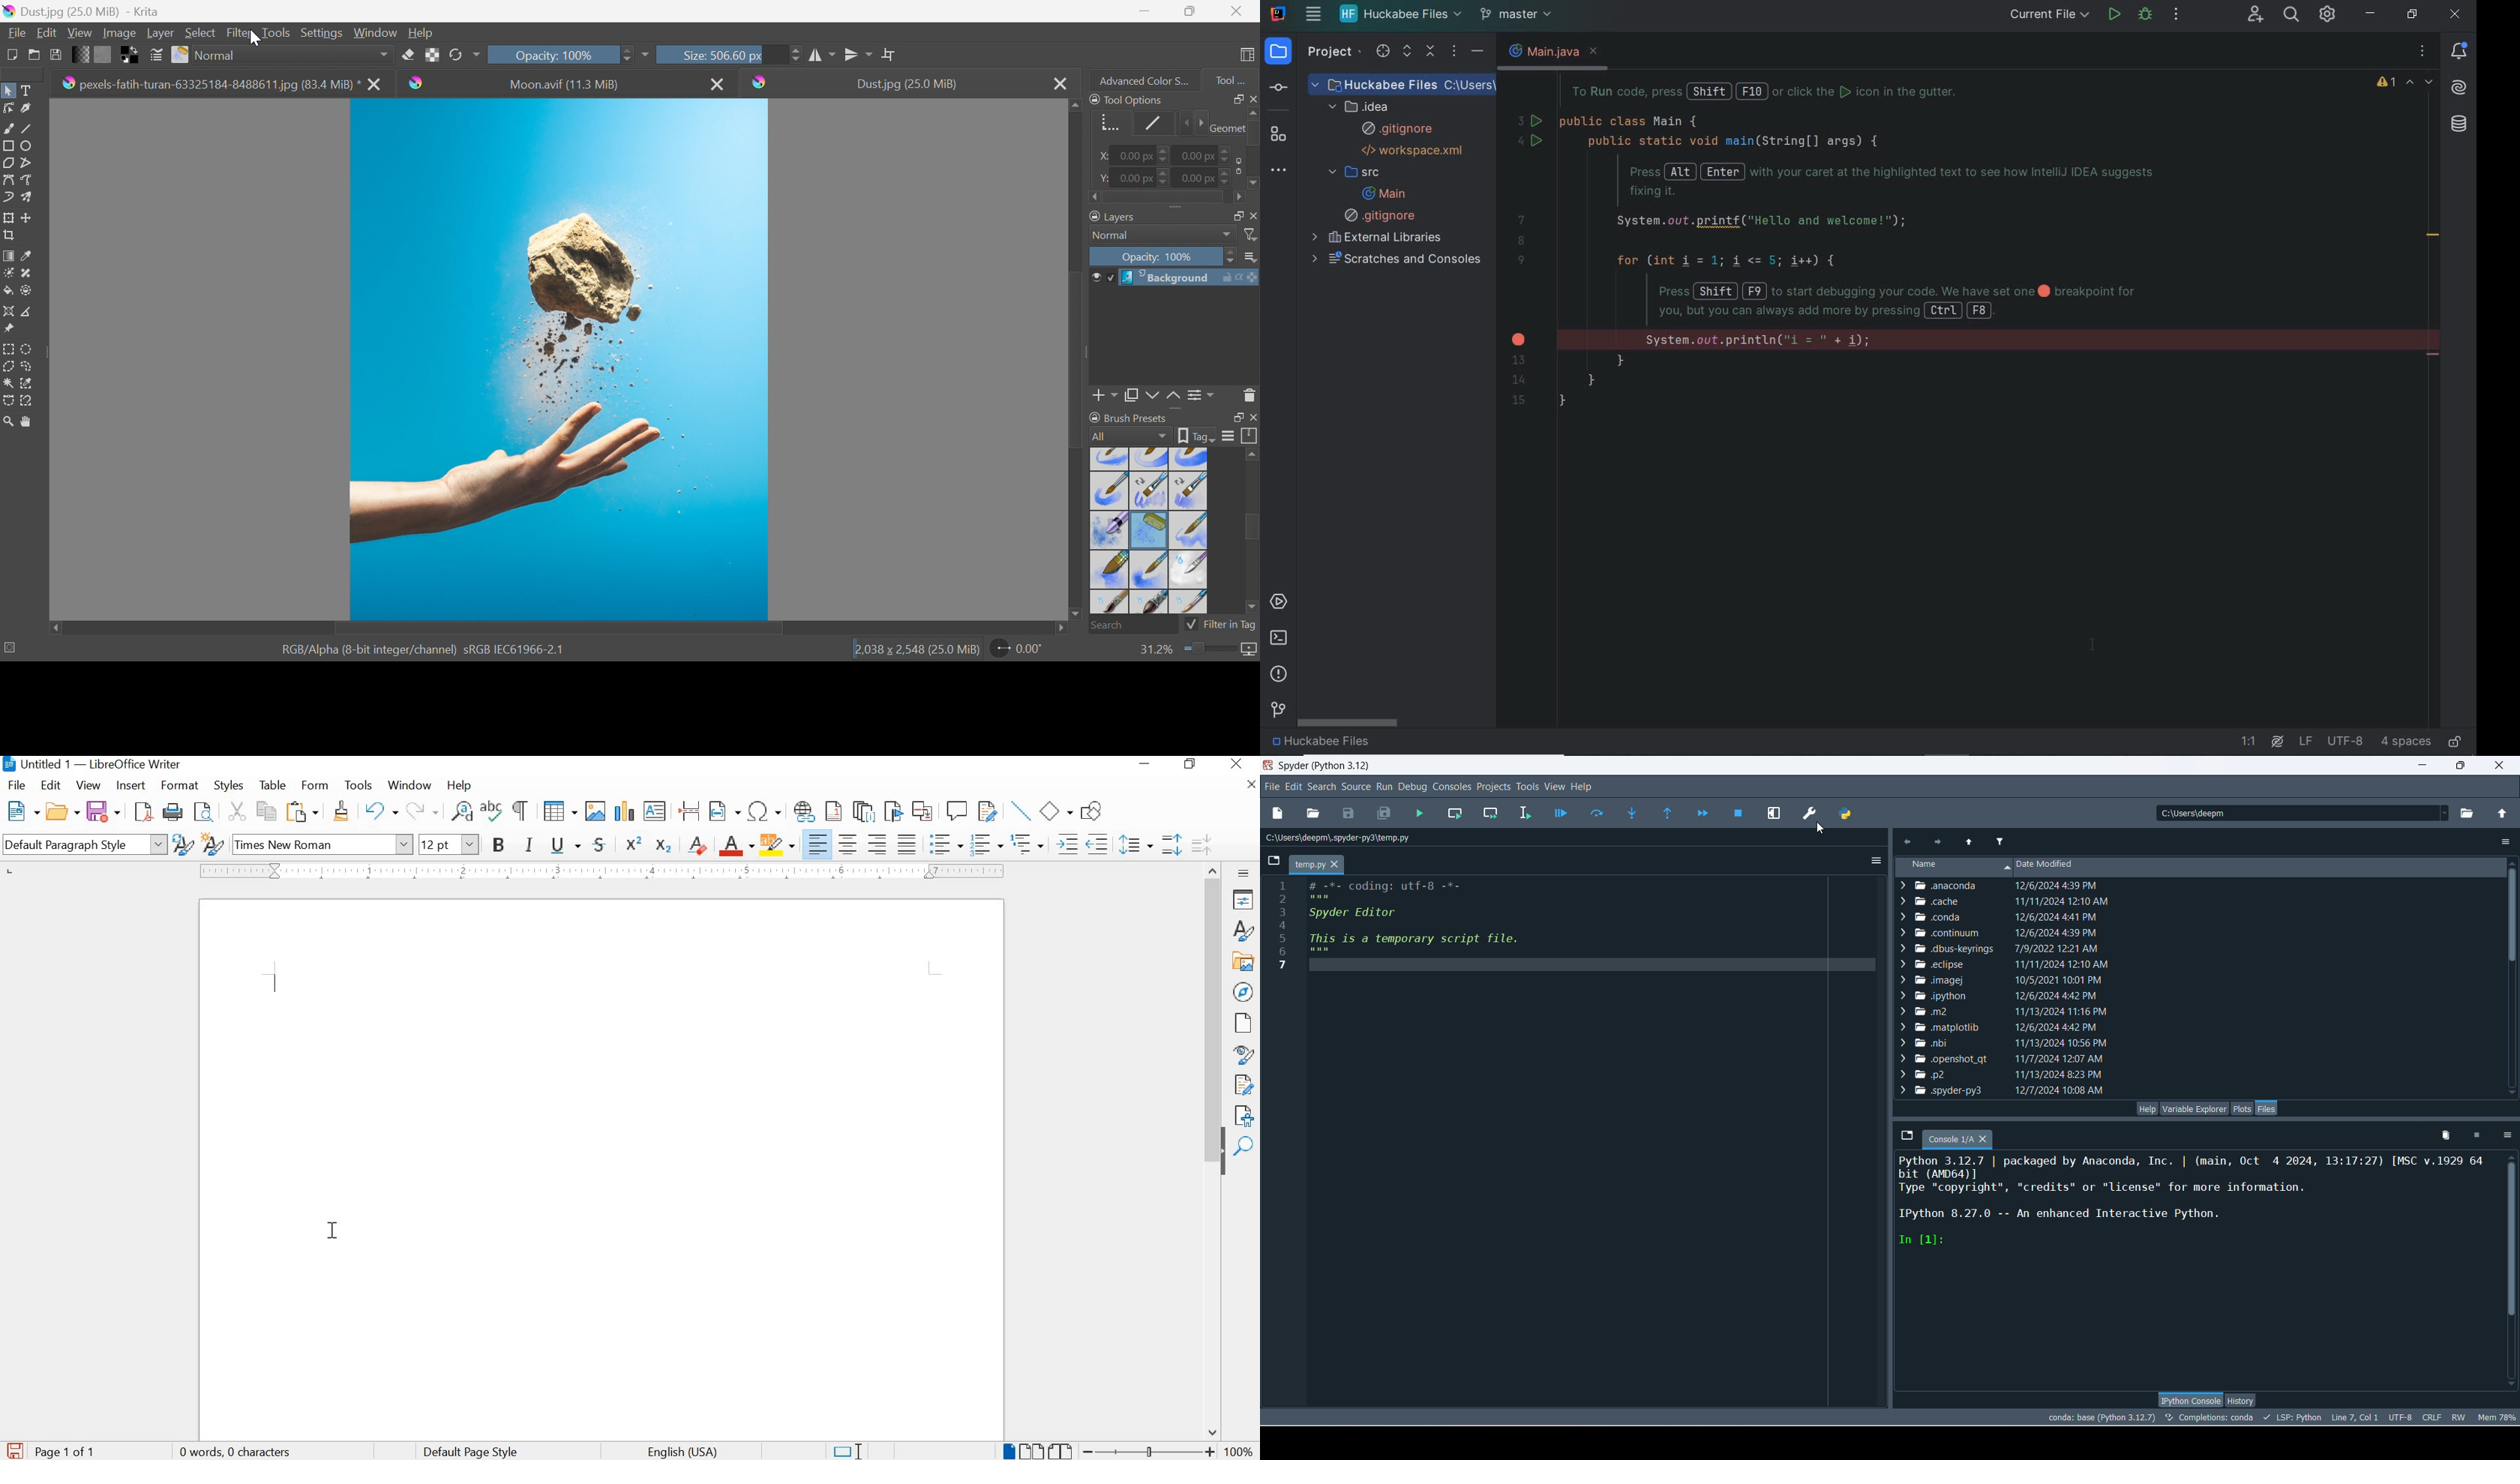  Describe the element at coordinates (1967, 841) in the screenshot. I see `move above` at that location.